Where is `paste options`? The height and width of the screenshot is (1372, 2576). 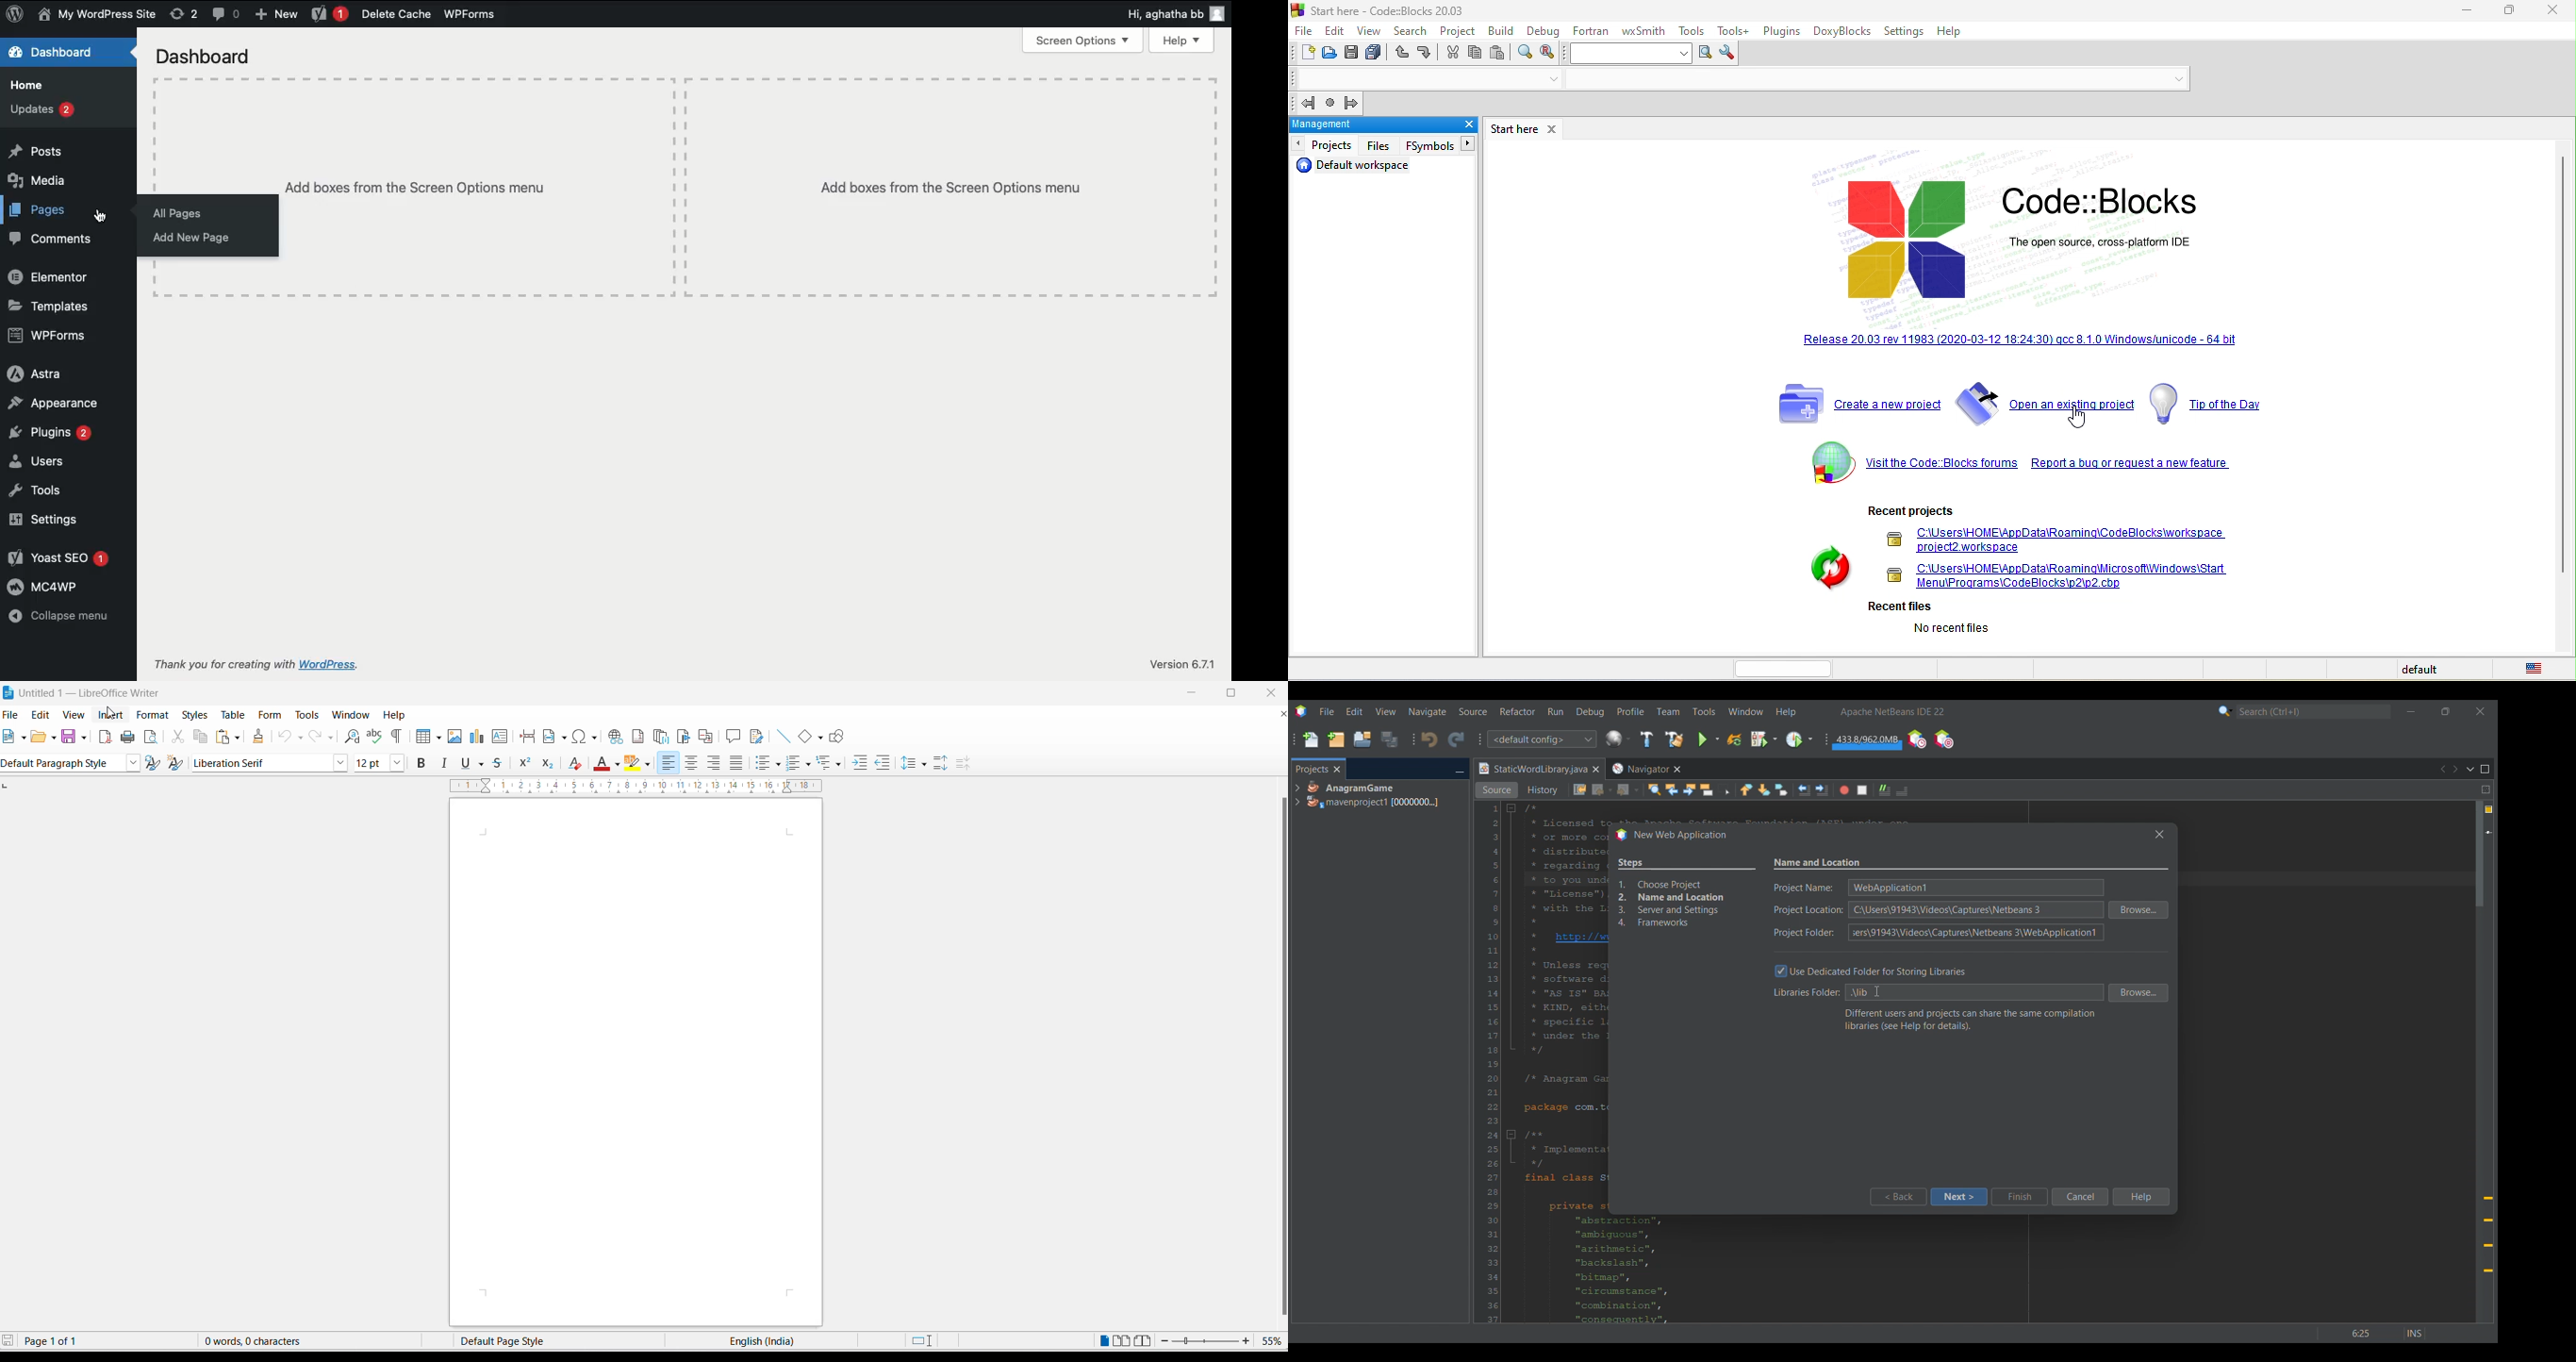
paste options is located at coordinates (221, 738).